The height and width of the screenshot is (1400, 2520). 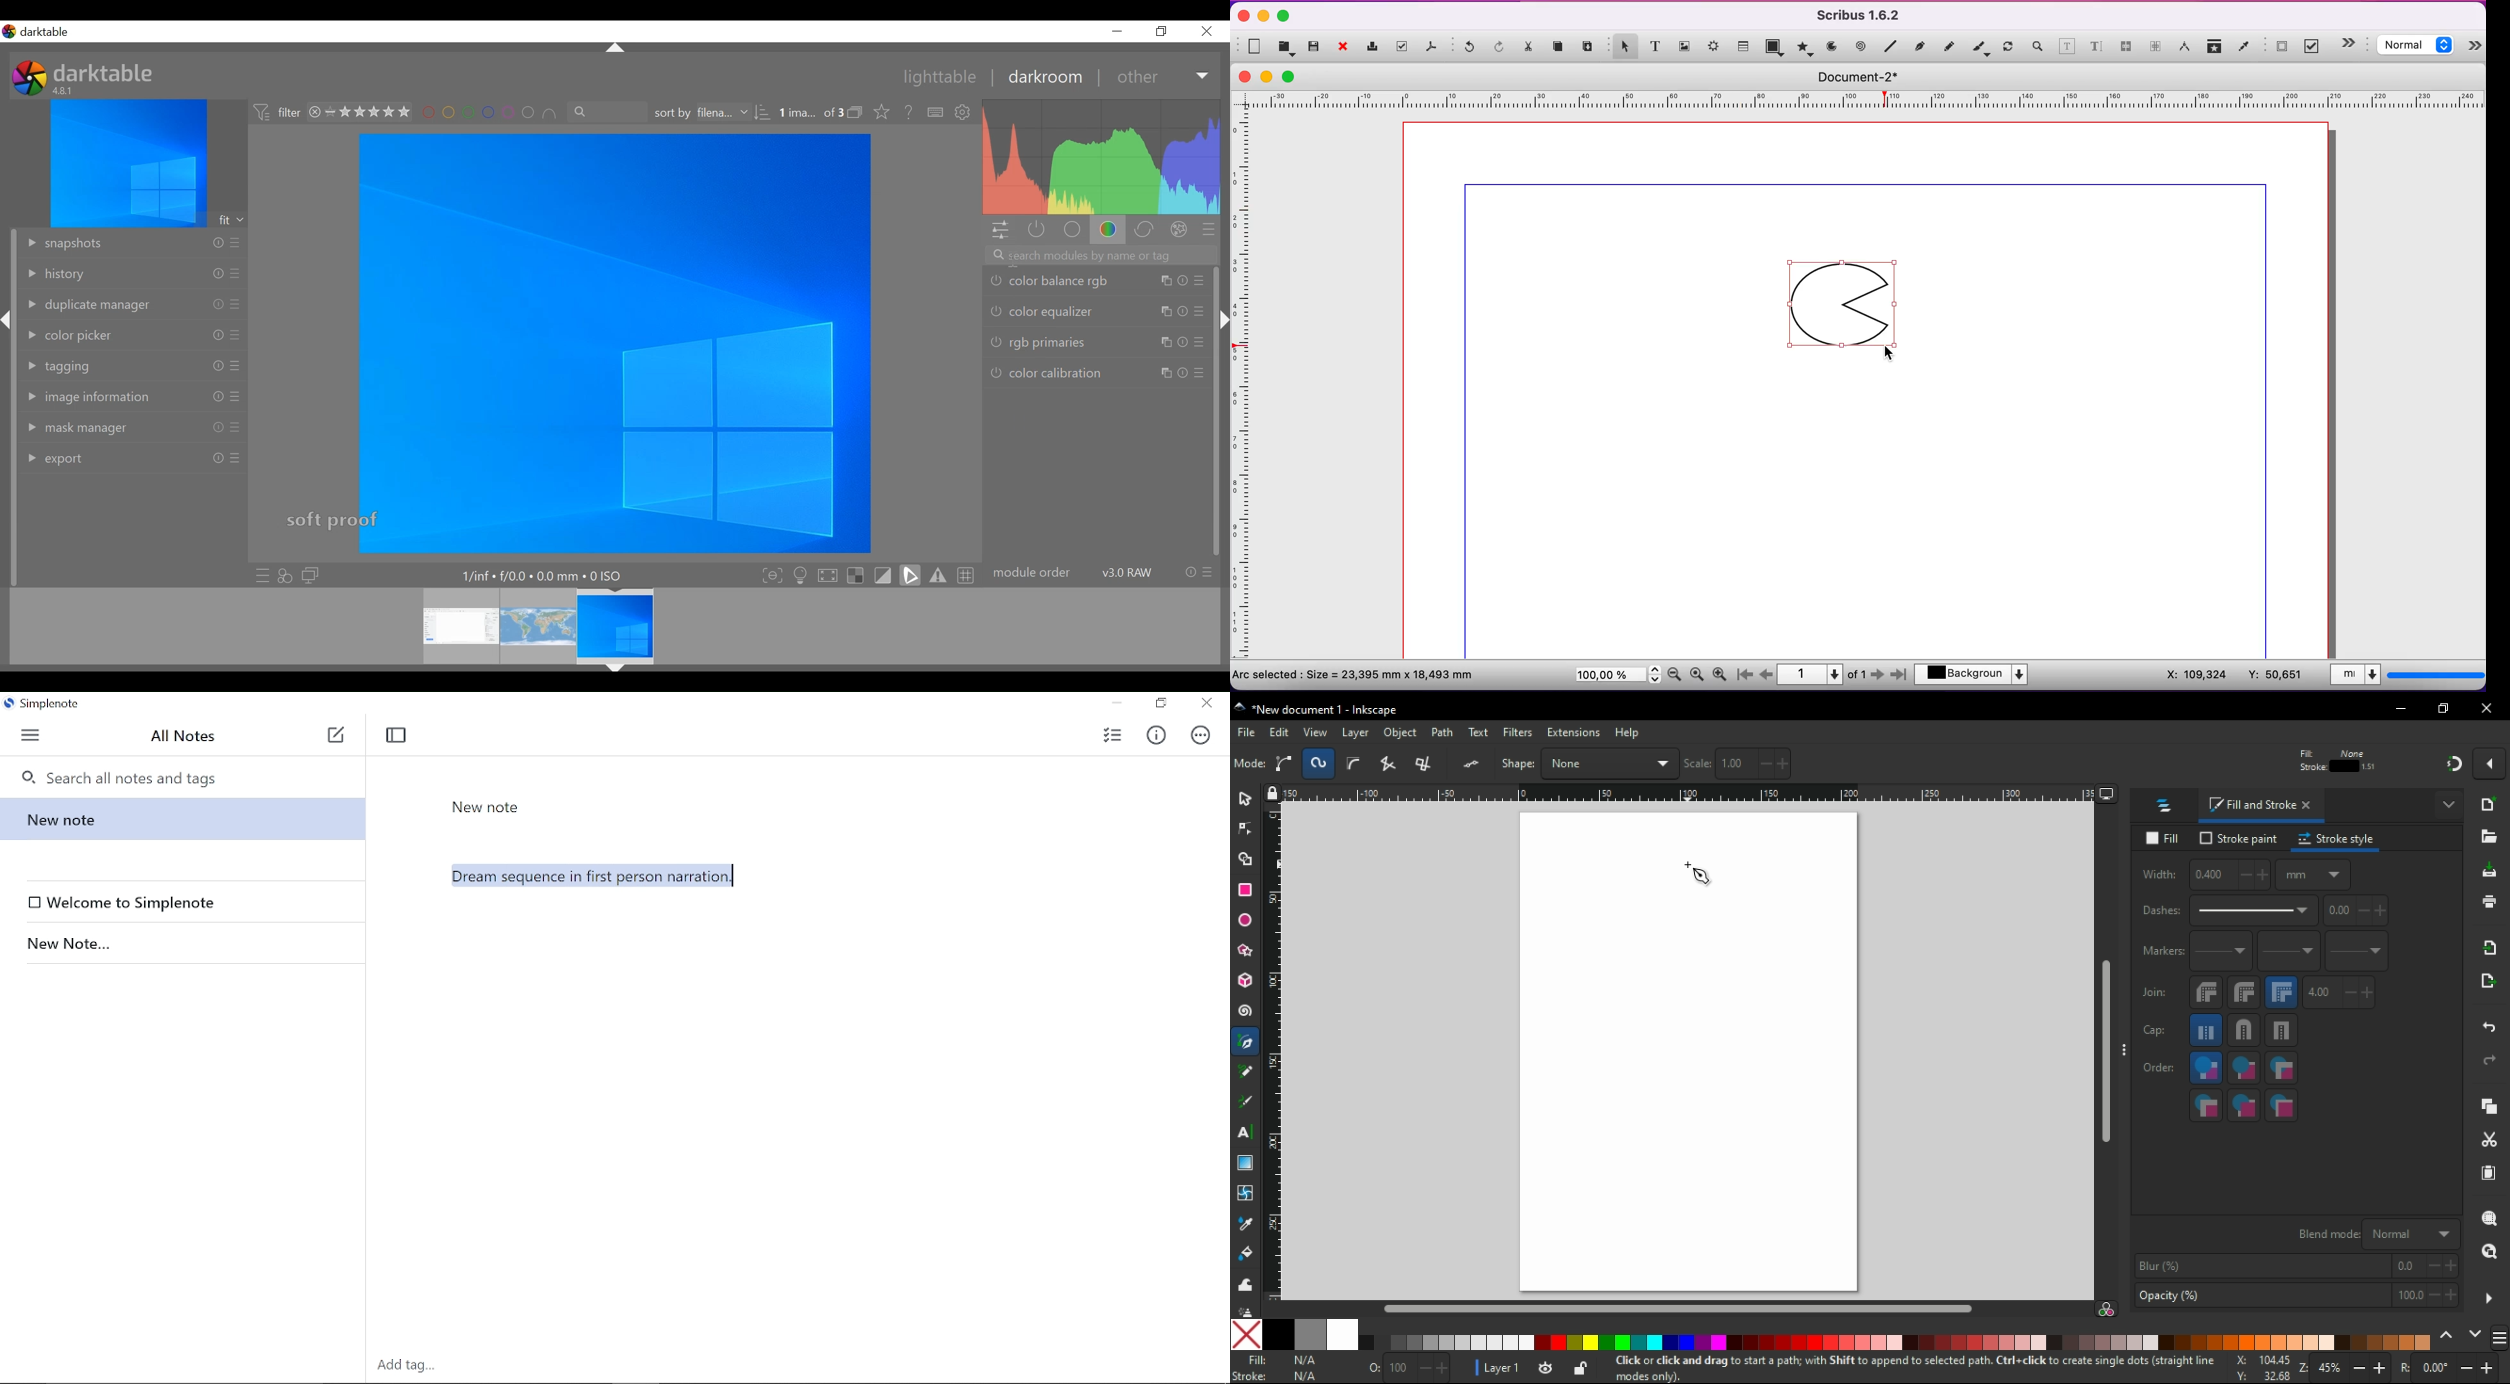 I want to click on version, so click(x=65, y=90).